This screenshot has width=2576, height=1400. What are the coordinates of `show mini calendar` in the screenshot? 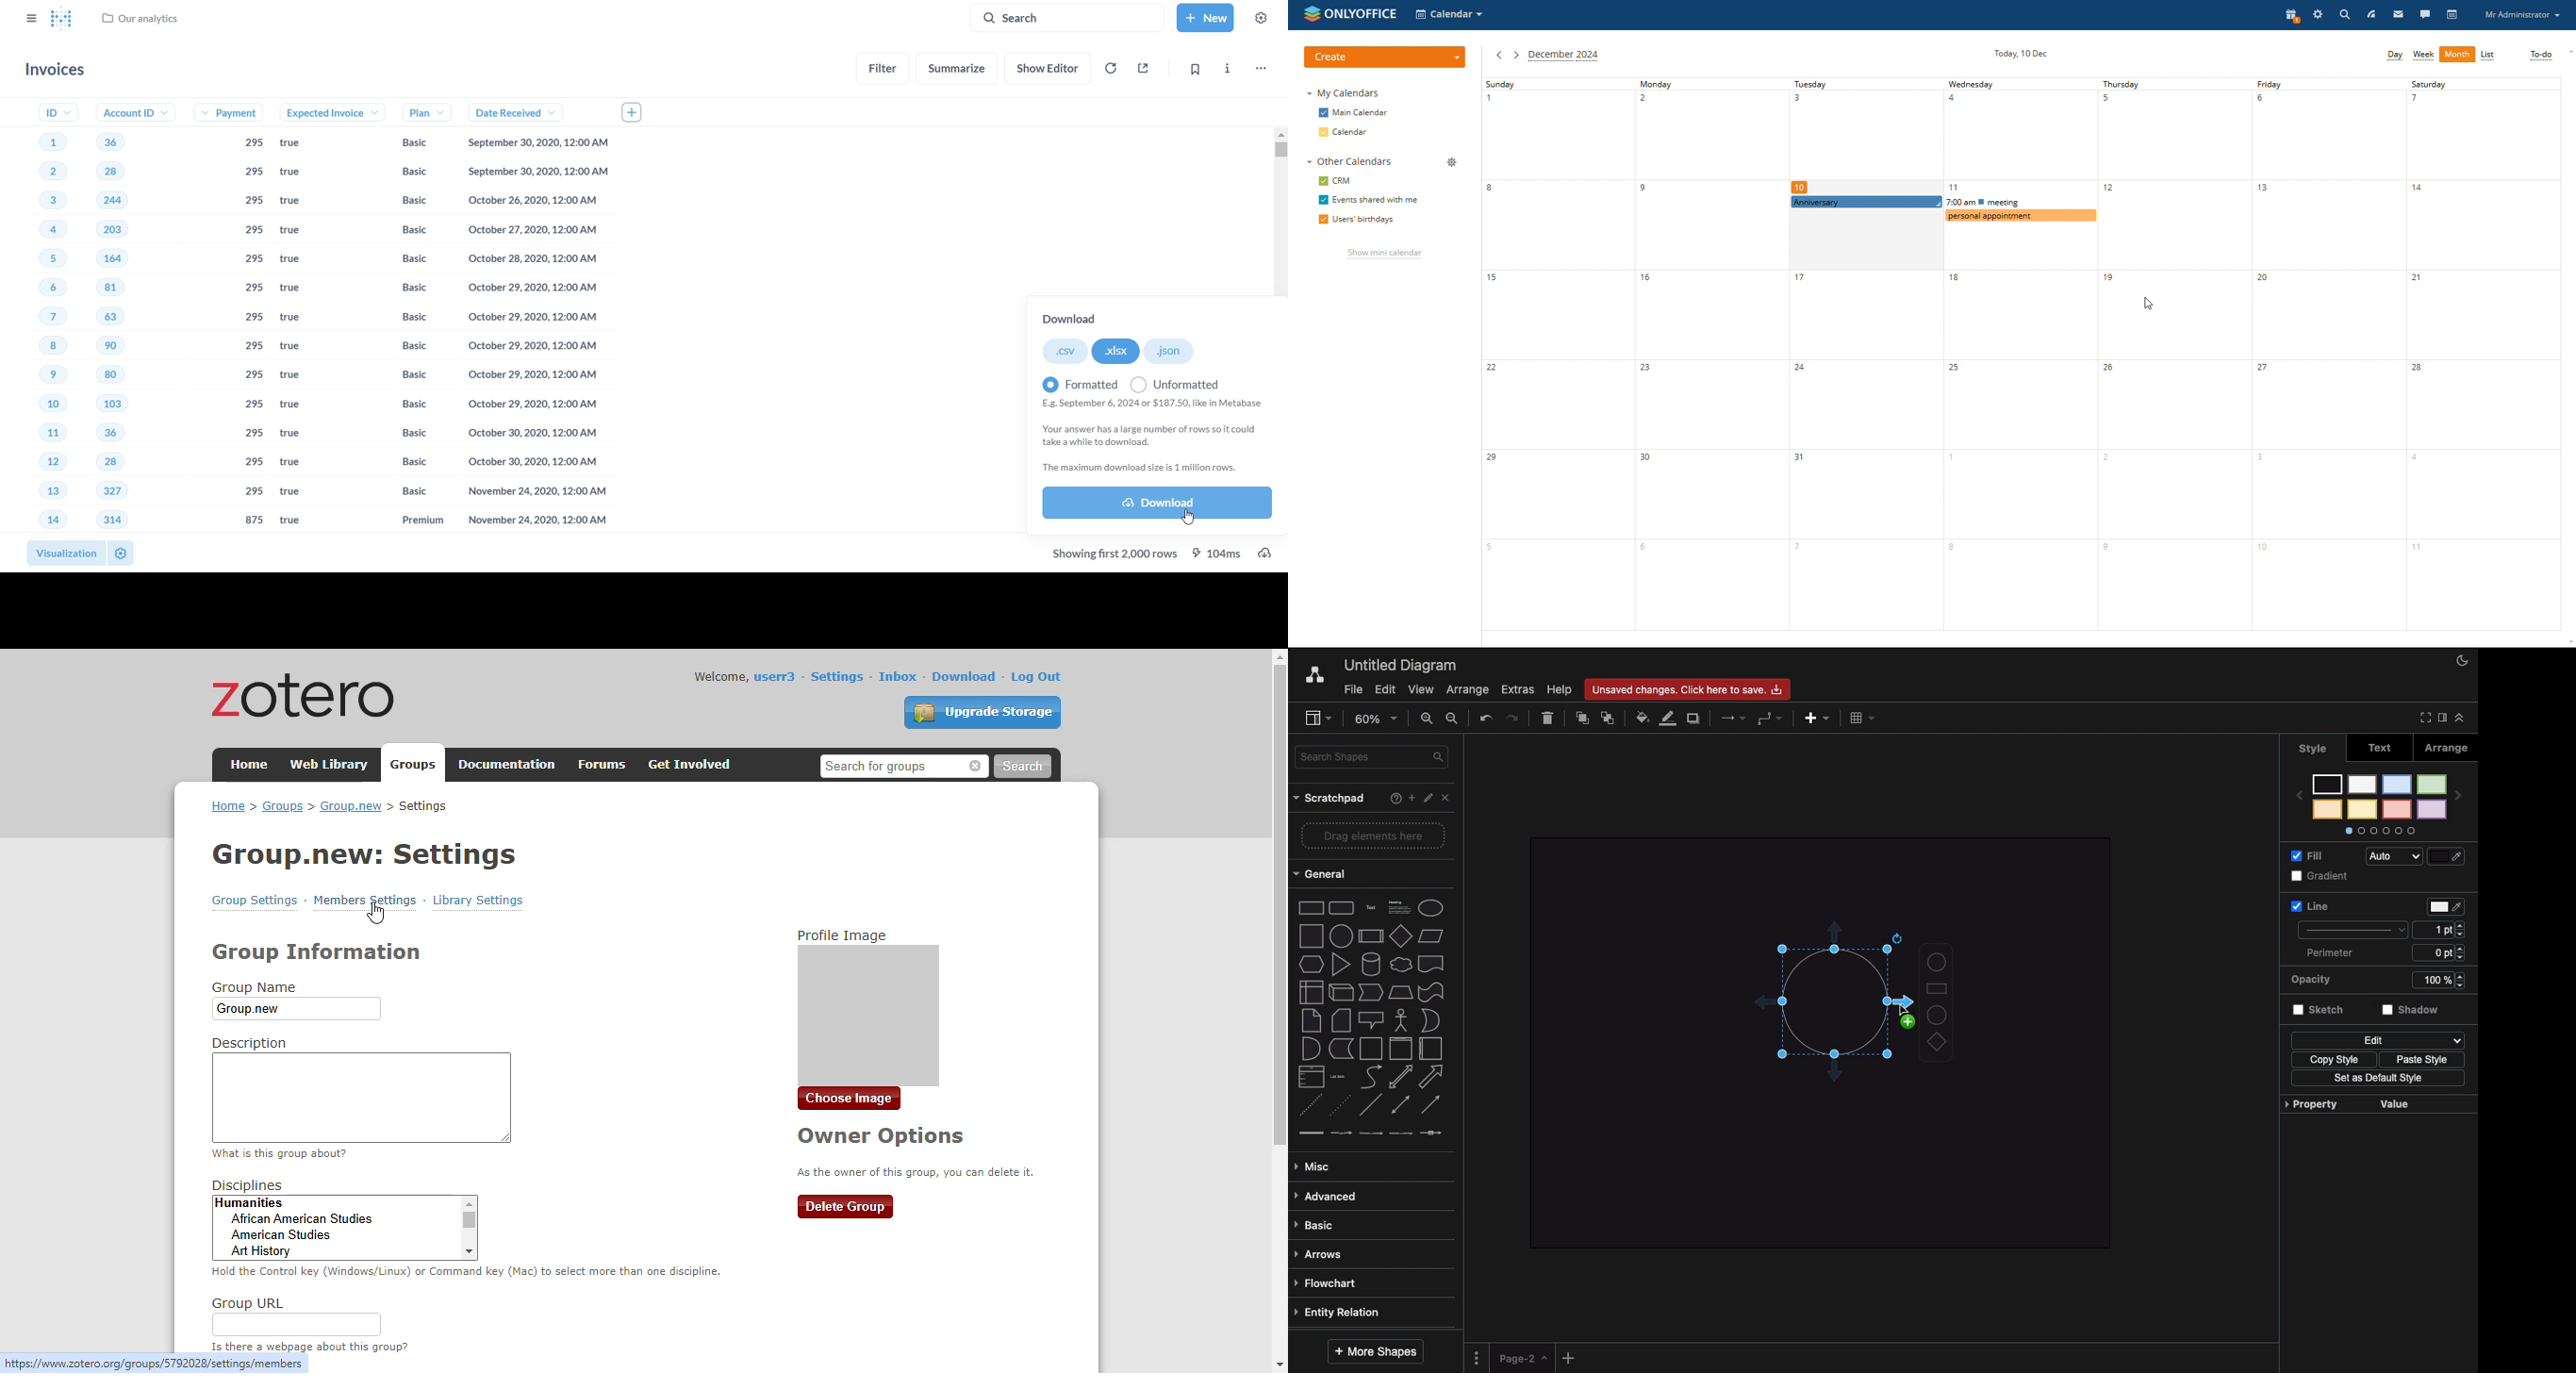 It's located at (1384, 255).